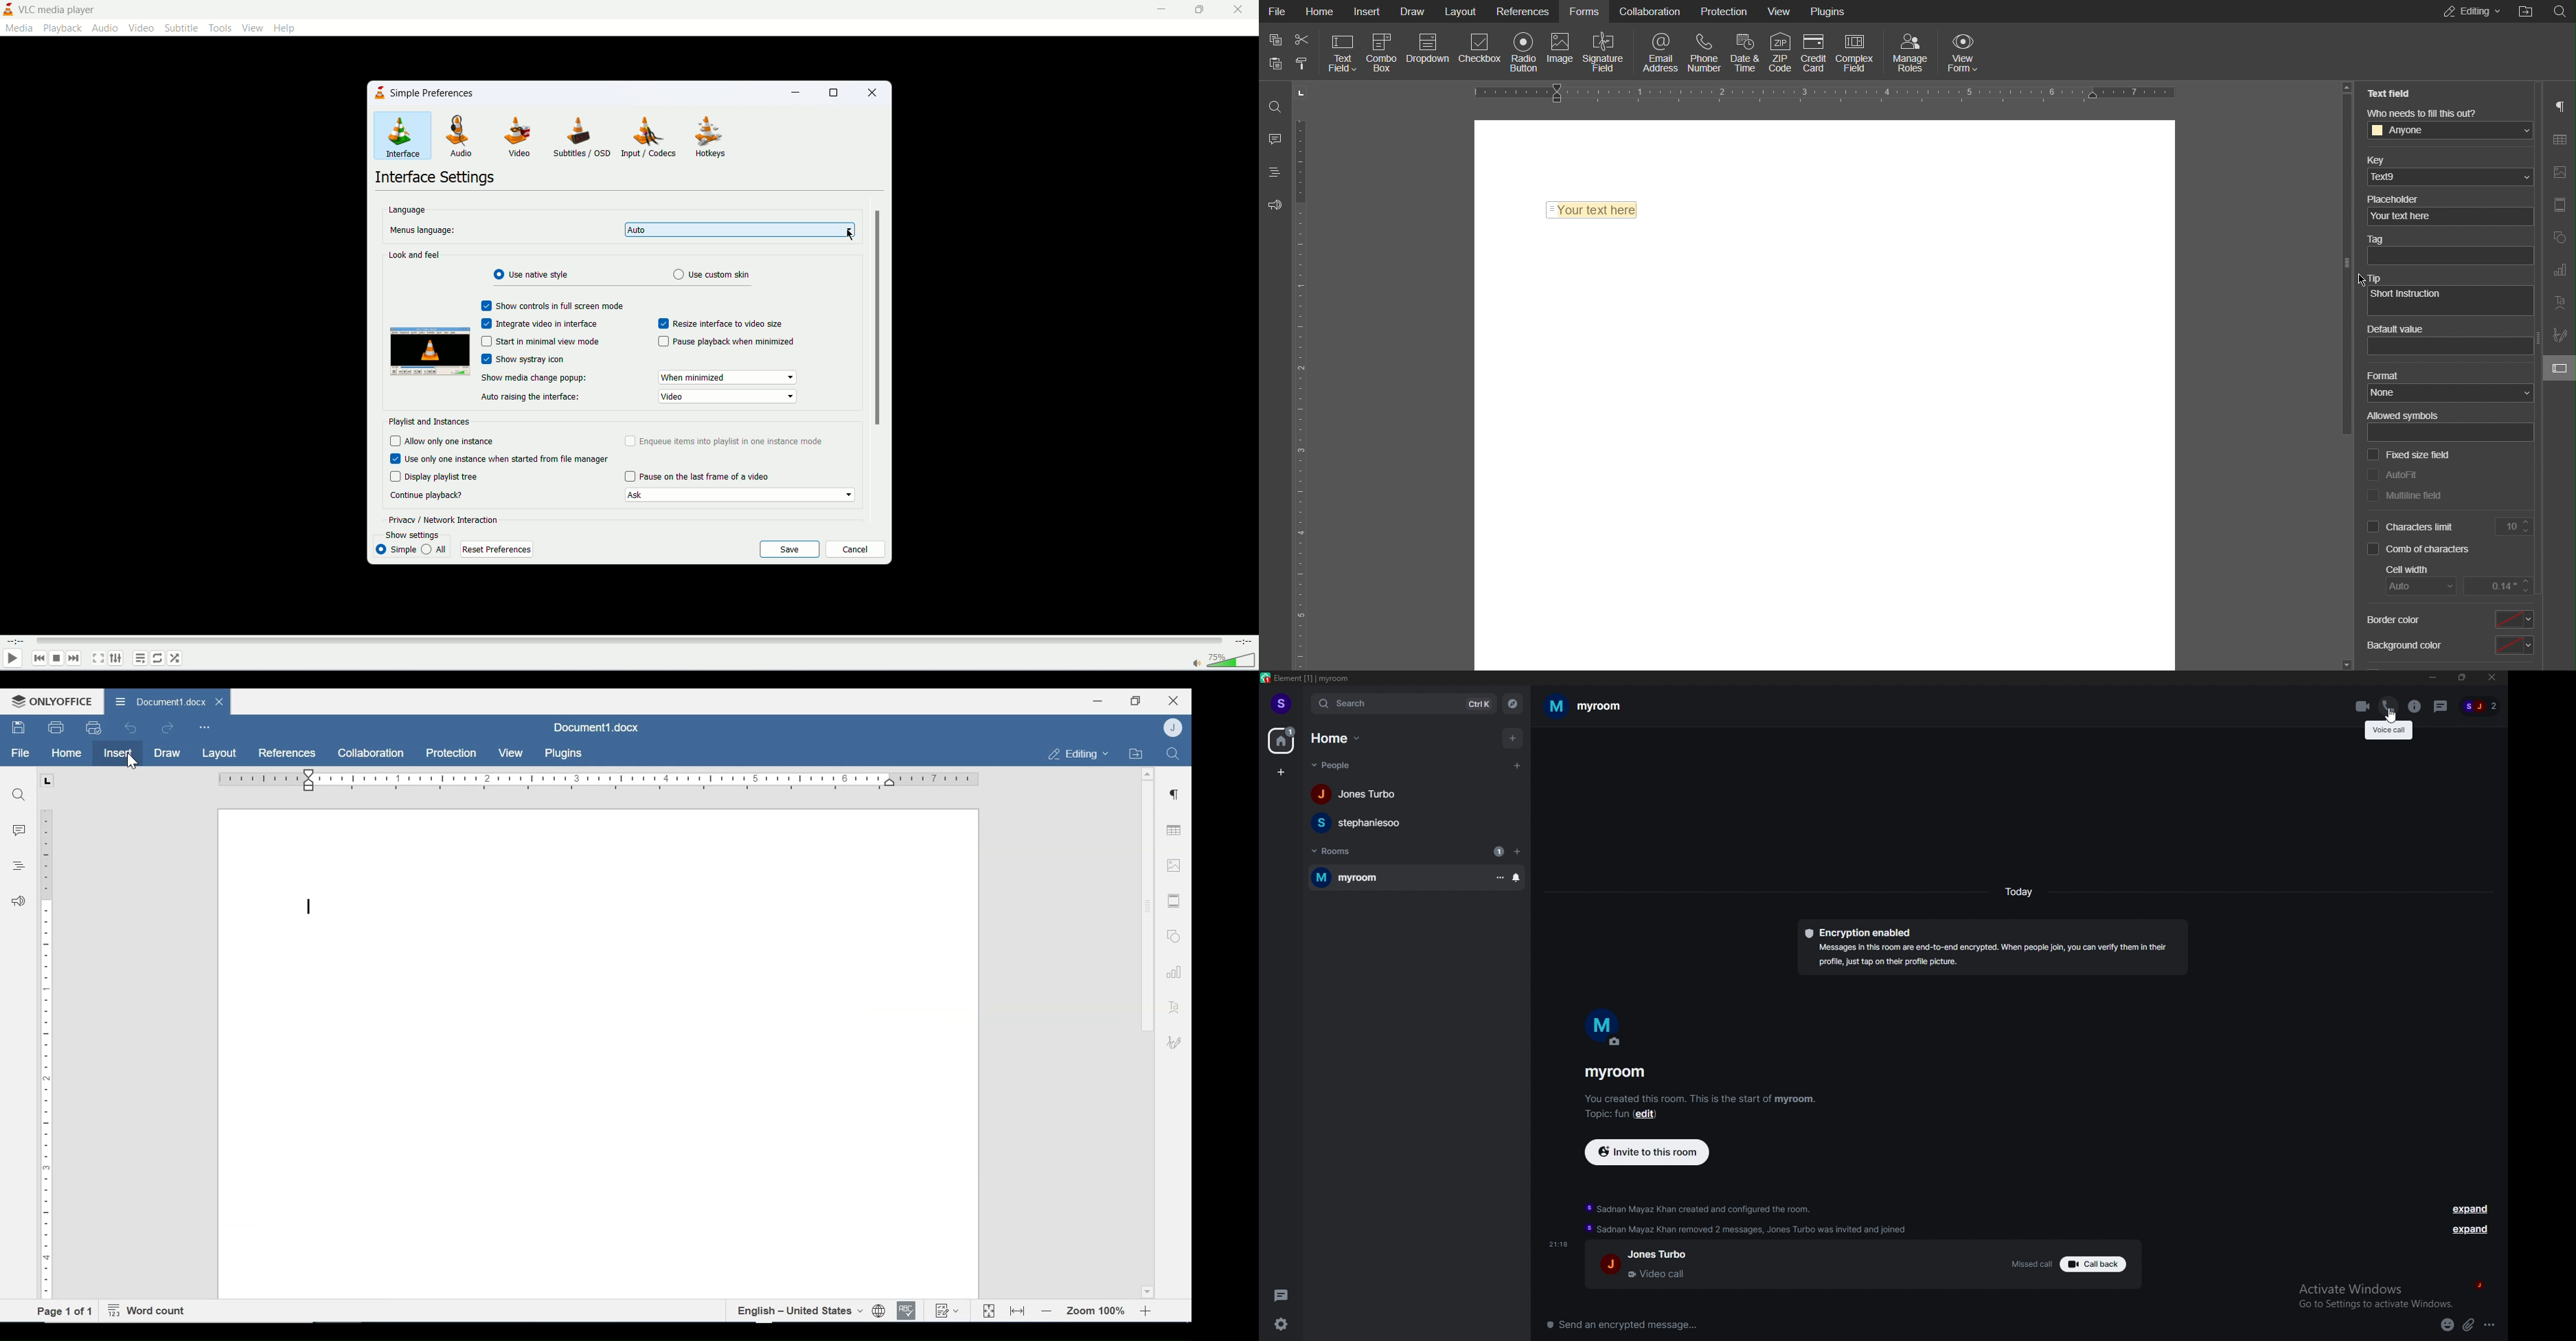 This screenshot has width=2576, height=1344. I want to click on settings, so click(1284, 1324).